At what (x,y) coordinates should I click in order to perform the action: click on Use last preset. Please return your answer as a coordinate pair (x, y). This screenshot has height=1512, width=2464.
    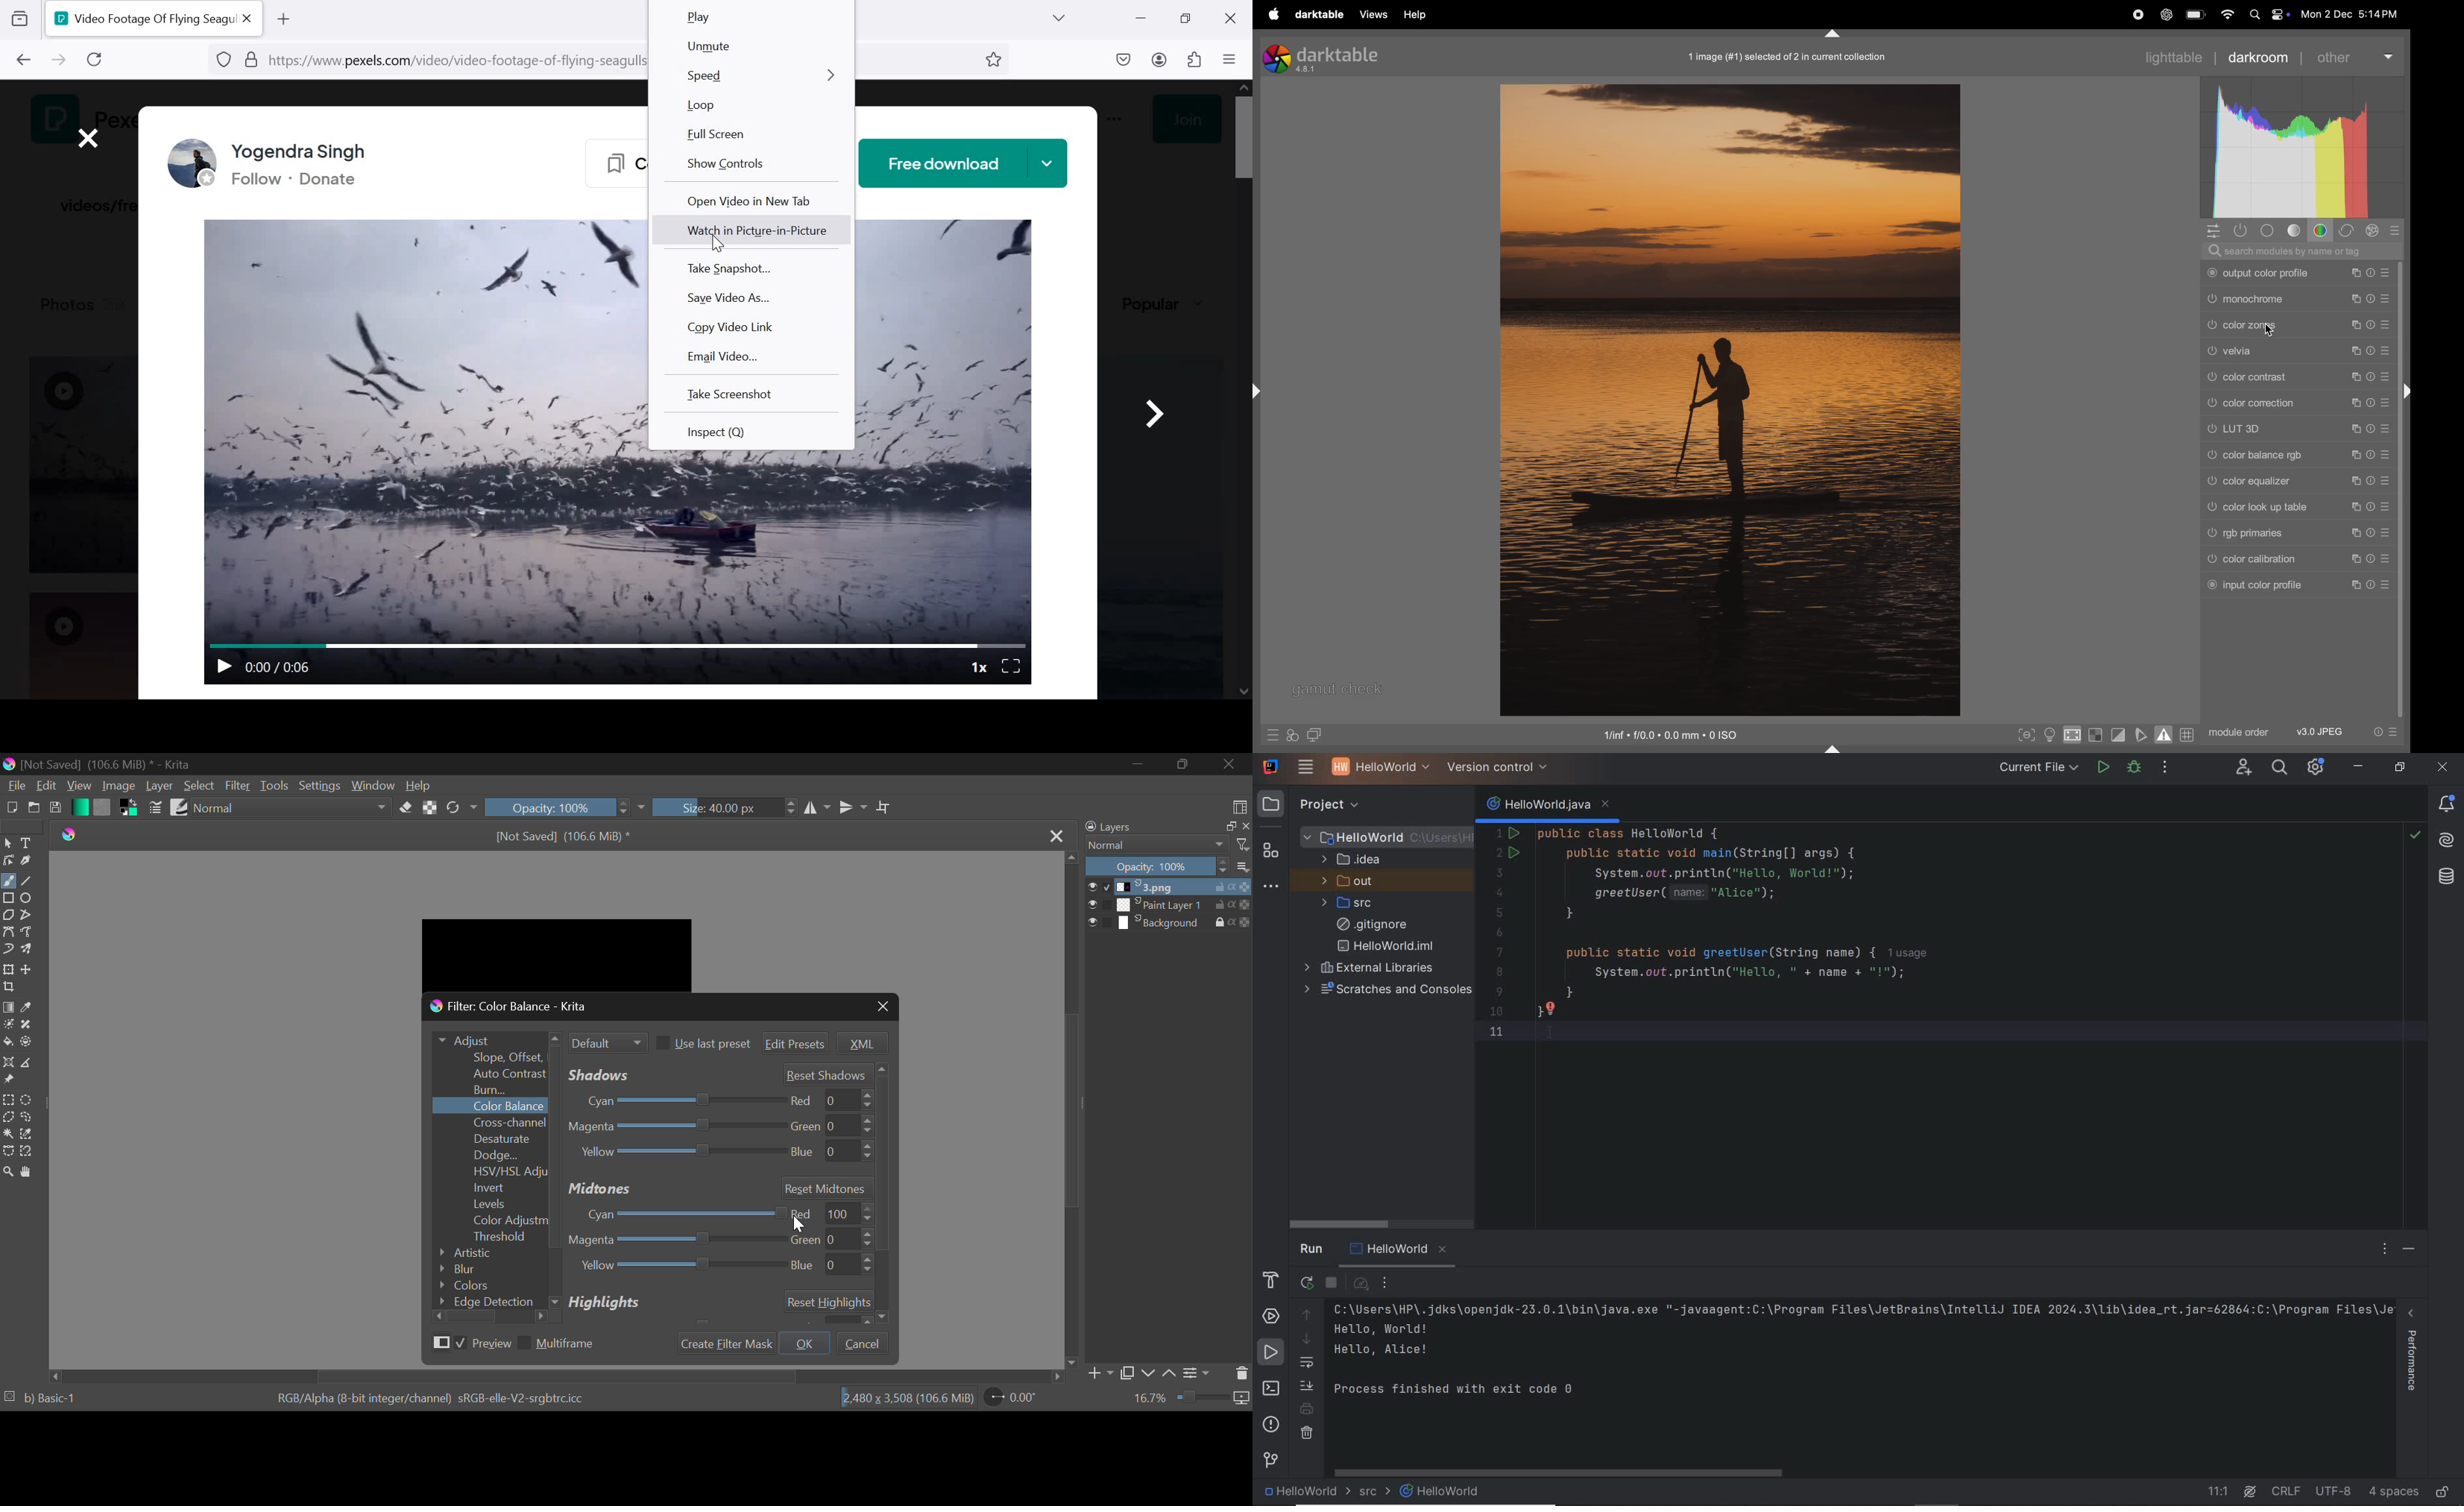
    Looking at the image, I should click on (702, 1043).